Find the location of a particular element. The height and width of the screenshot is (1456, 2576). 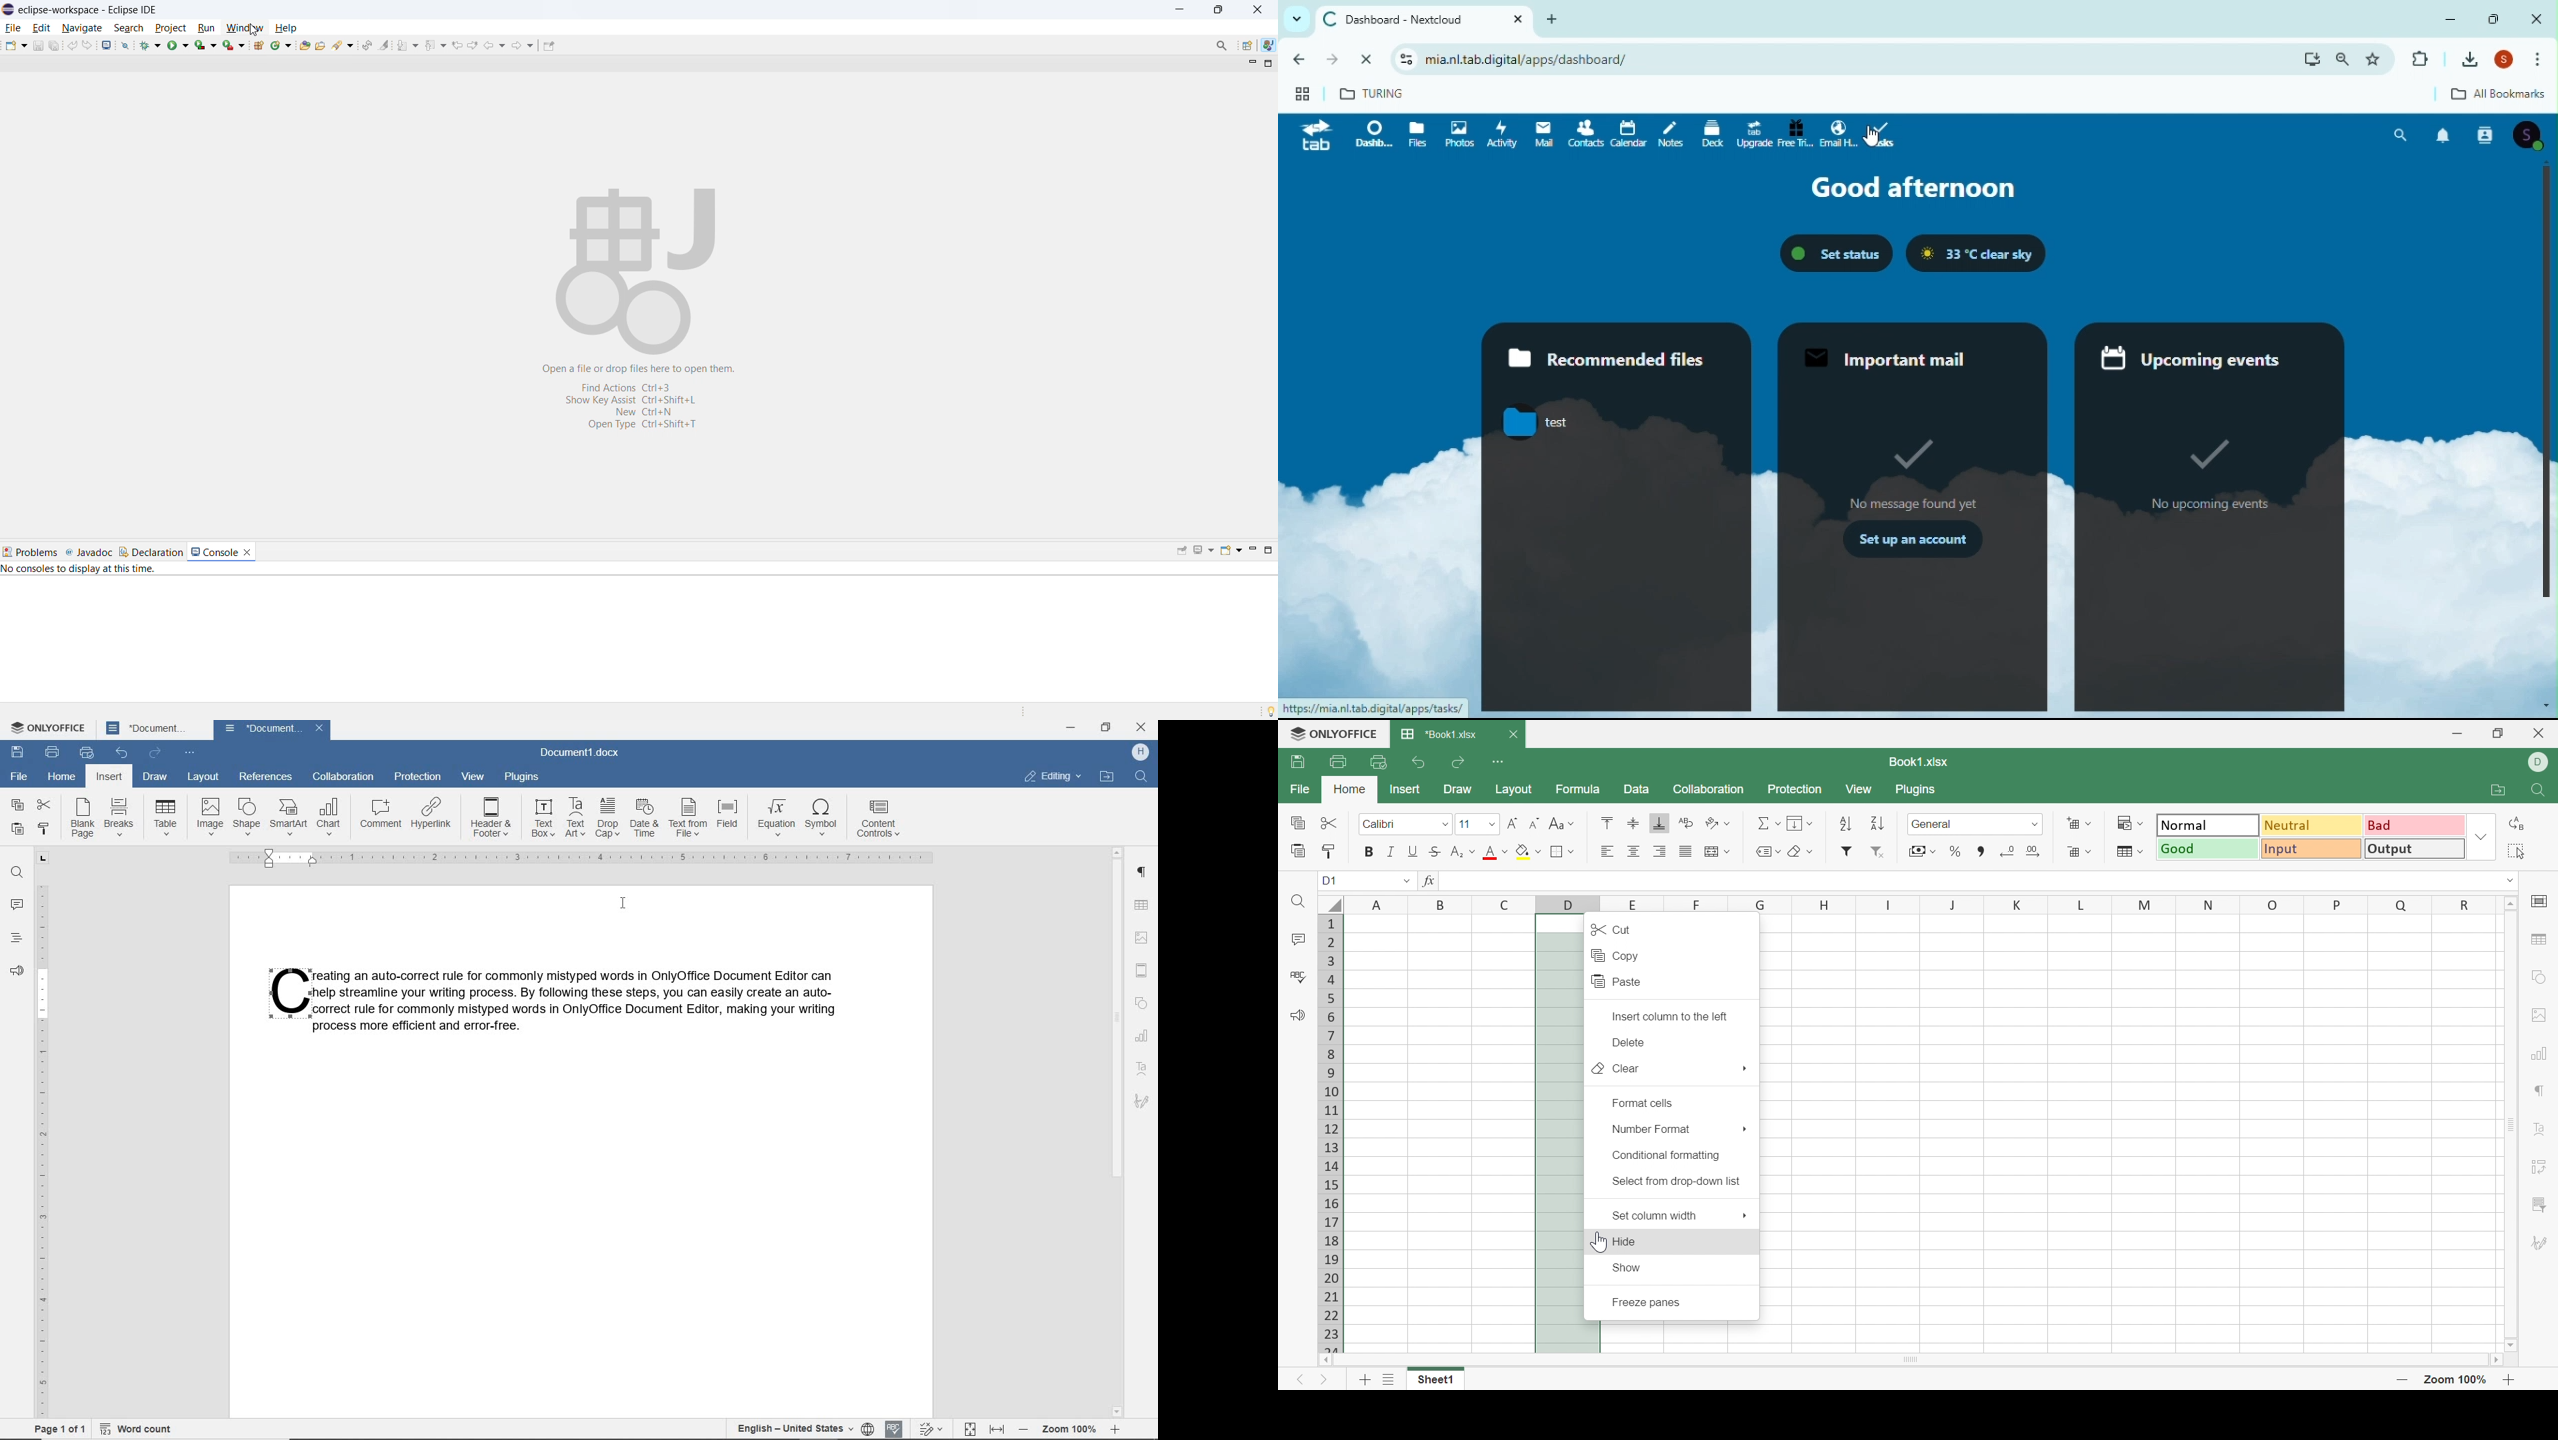

Insert column to the left is located at coordinates (1673, 1014).